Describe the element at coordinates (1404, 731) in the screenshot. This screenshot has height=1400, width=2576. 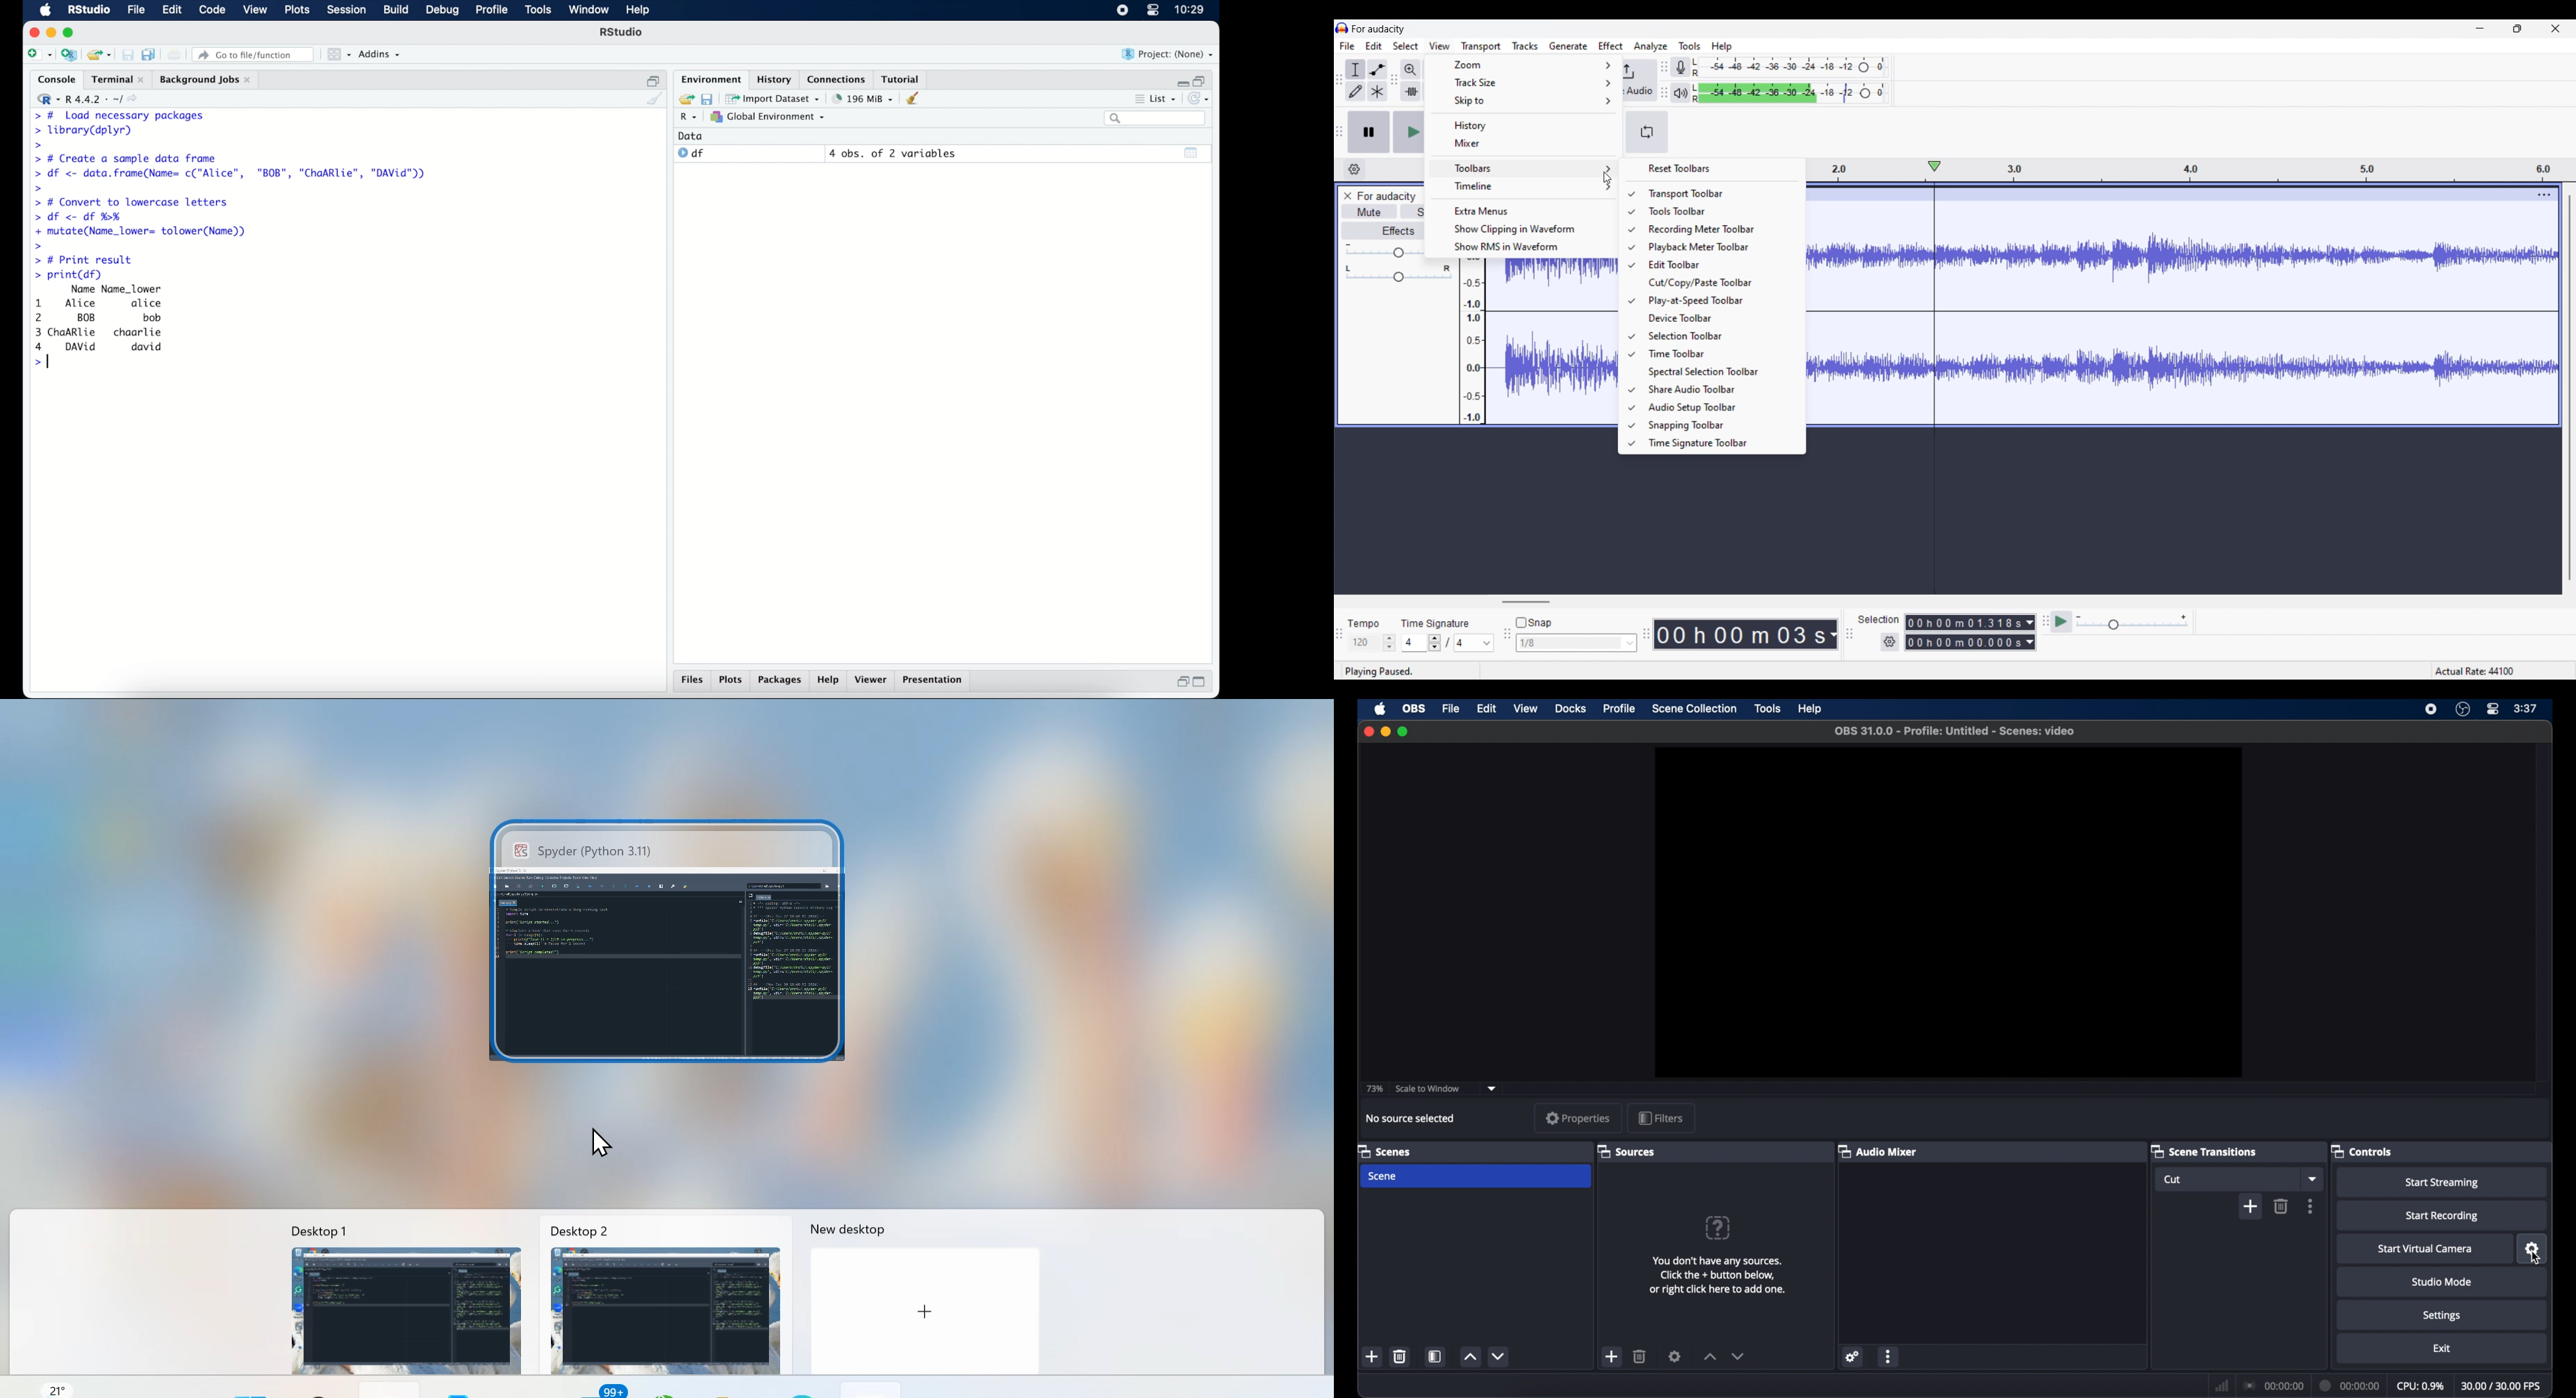
I see `maximize` at that location.